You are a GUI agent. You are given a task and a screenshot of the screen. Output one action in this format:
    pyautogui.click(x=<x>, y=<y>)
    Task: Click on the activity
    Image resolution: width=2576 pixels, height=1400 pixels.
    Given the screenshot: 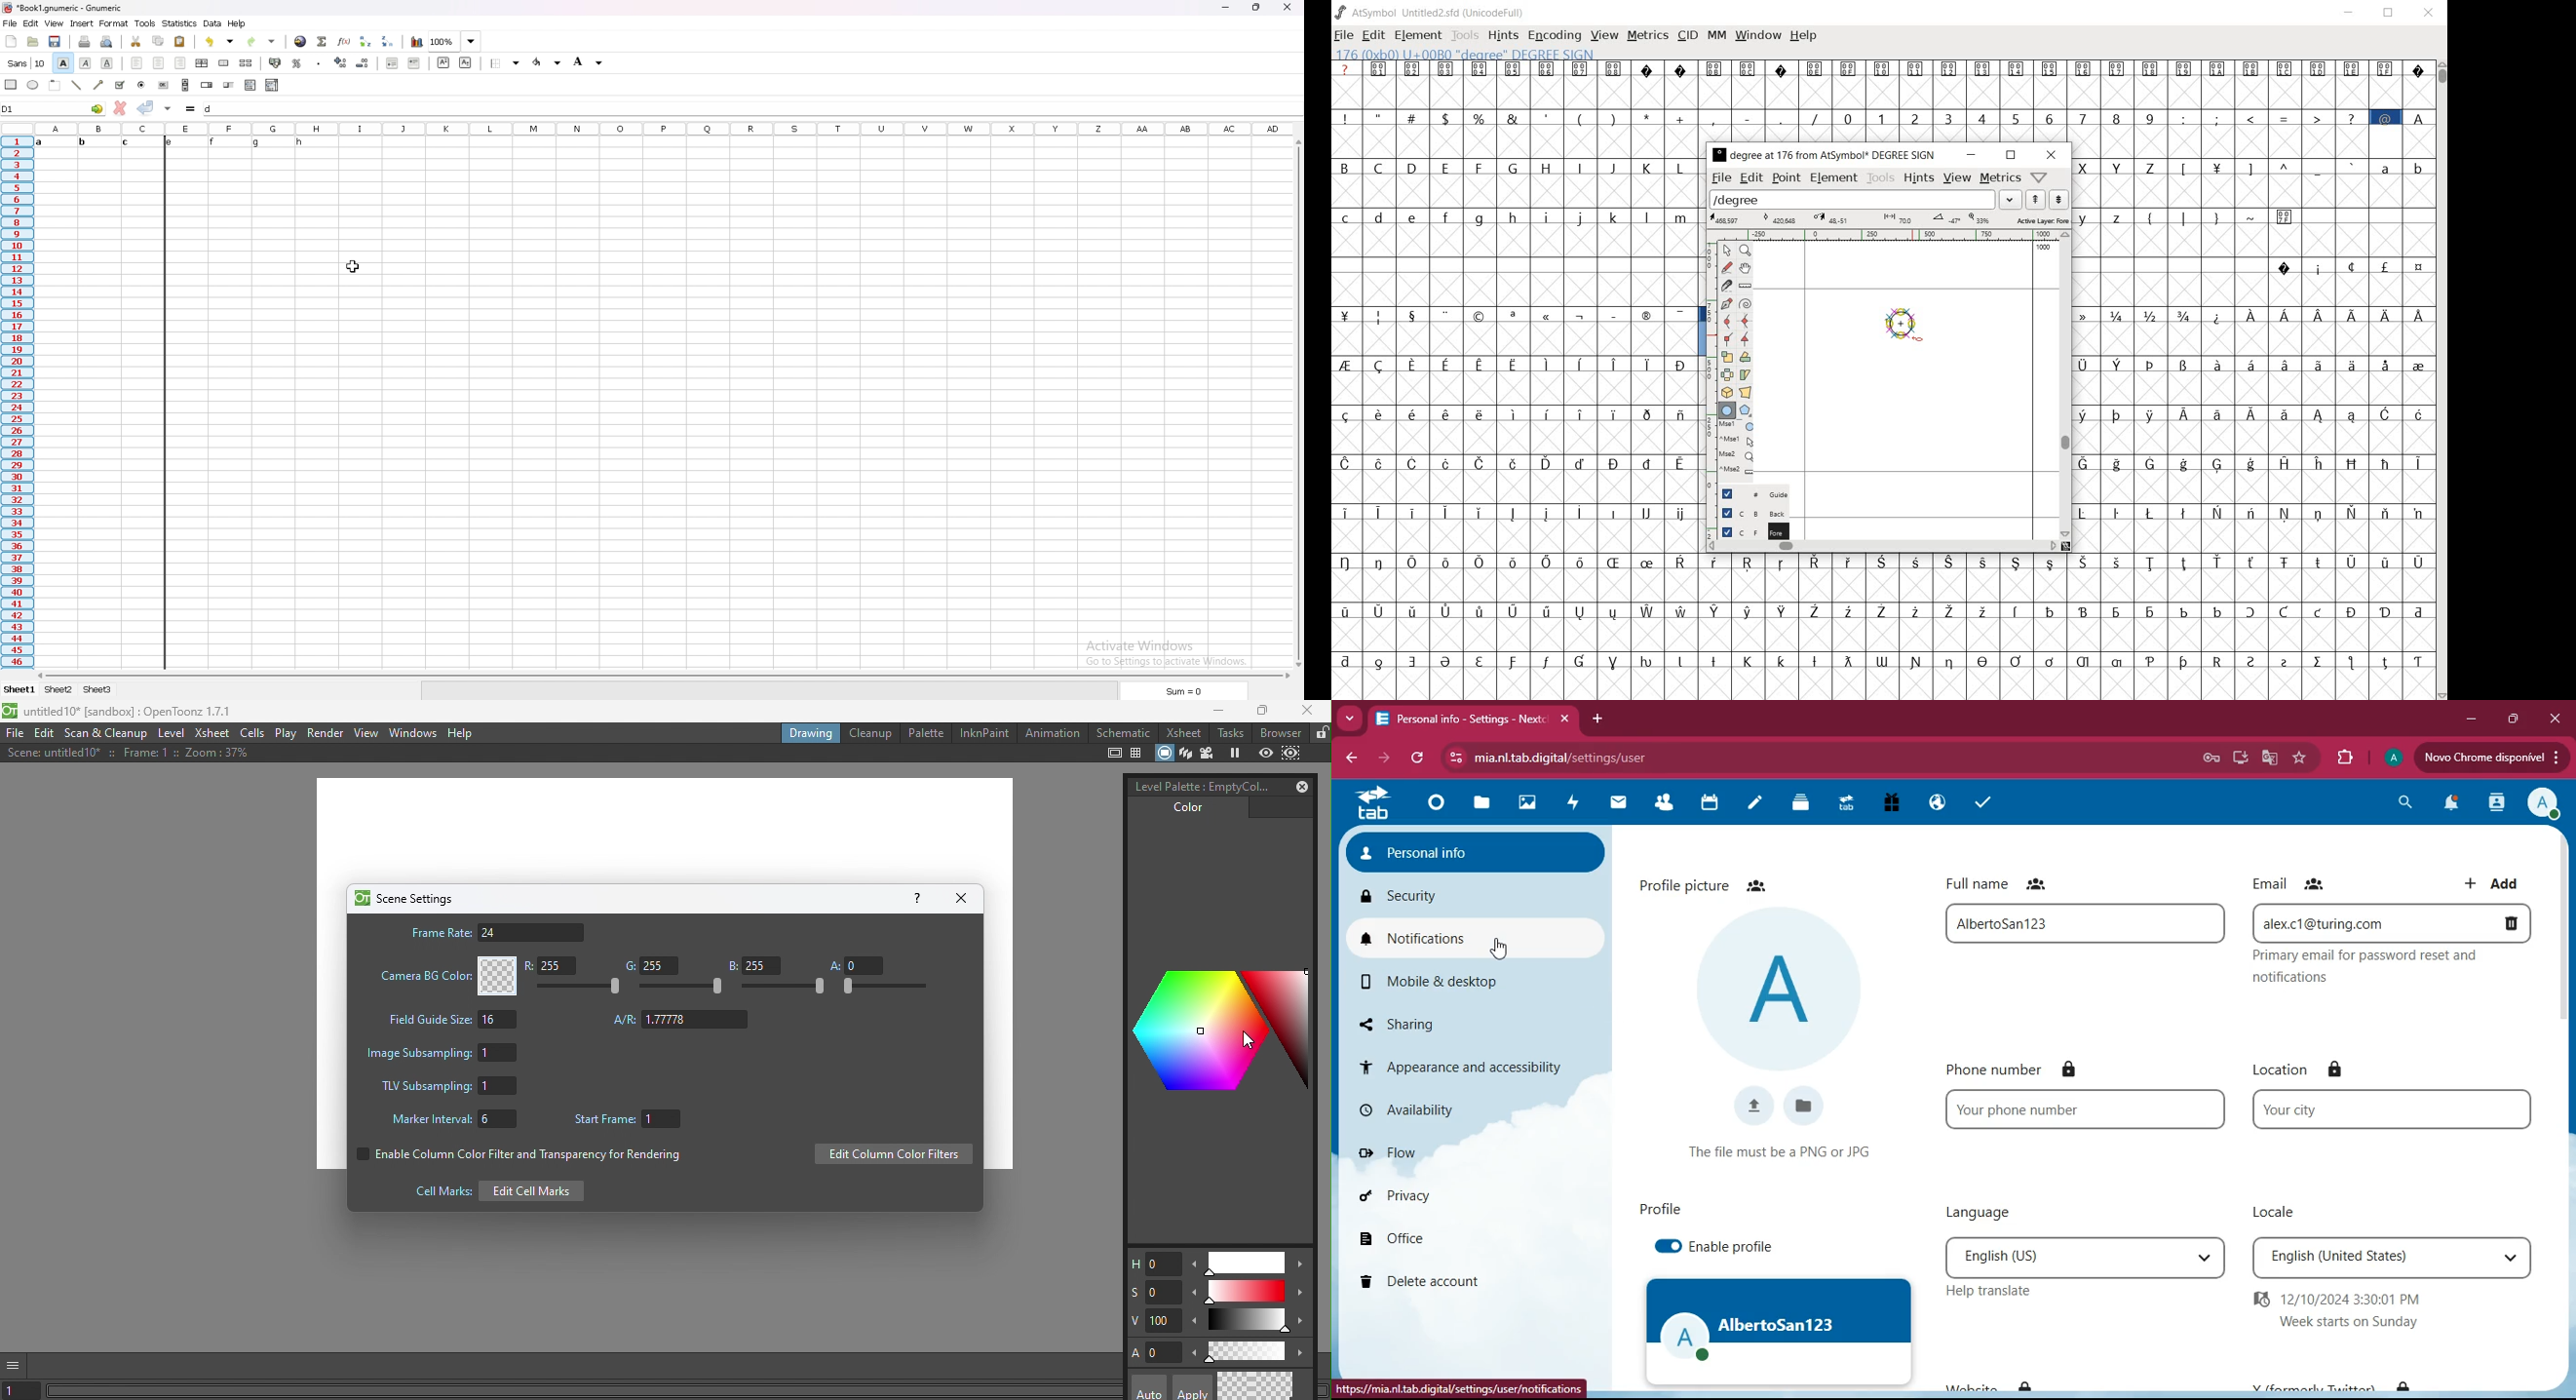 What is the action you would take?
    pyautogui.click(x=1578, y=807)
    